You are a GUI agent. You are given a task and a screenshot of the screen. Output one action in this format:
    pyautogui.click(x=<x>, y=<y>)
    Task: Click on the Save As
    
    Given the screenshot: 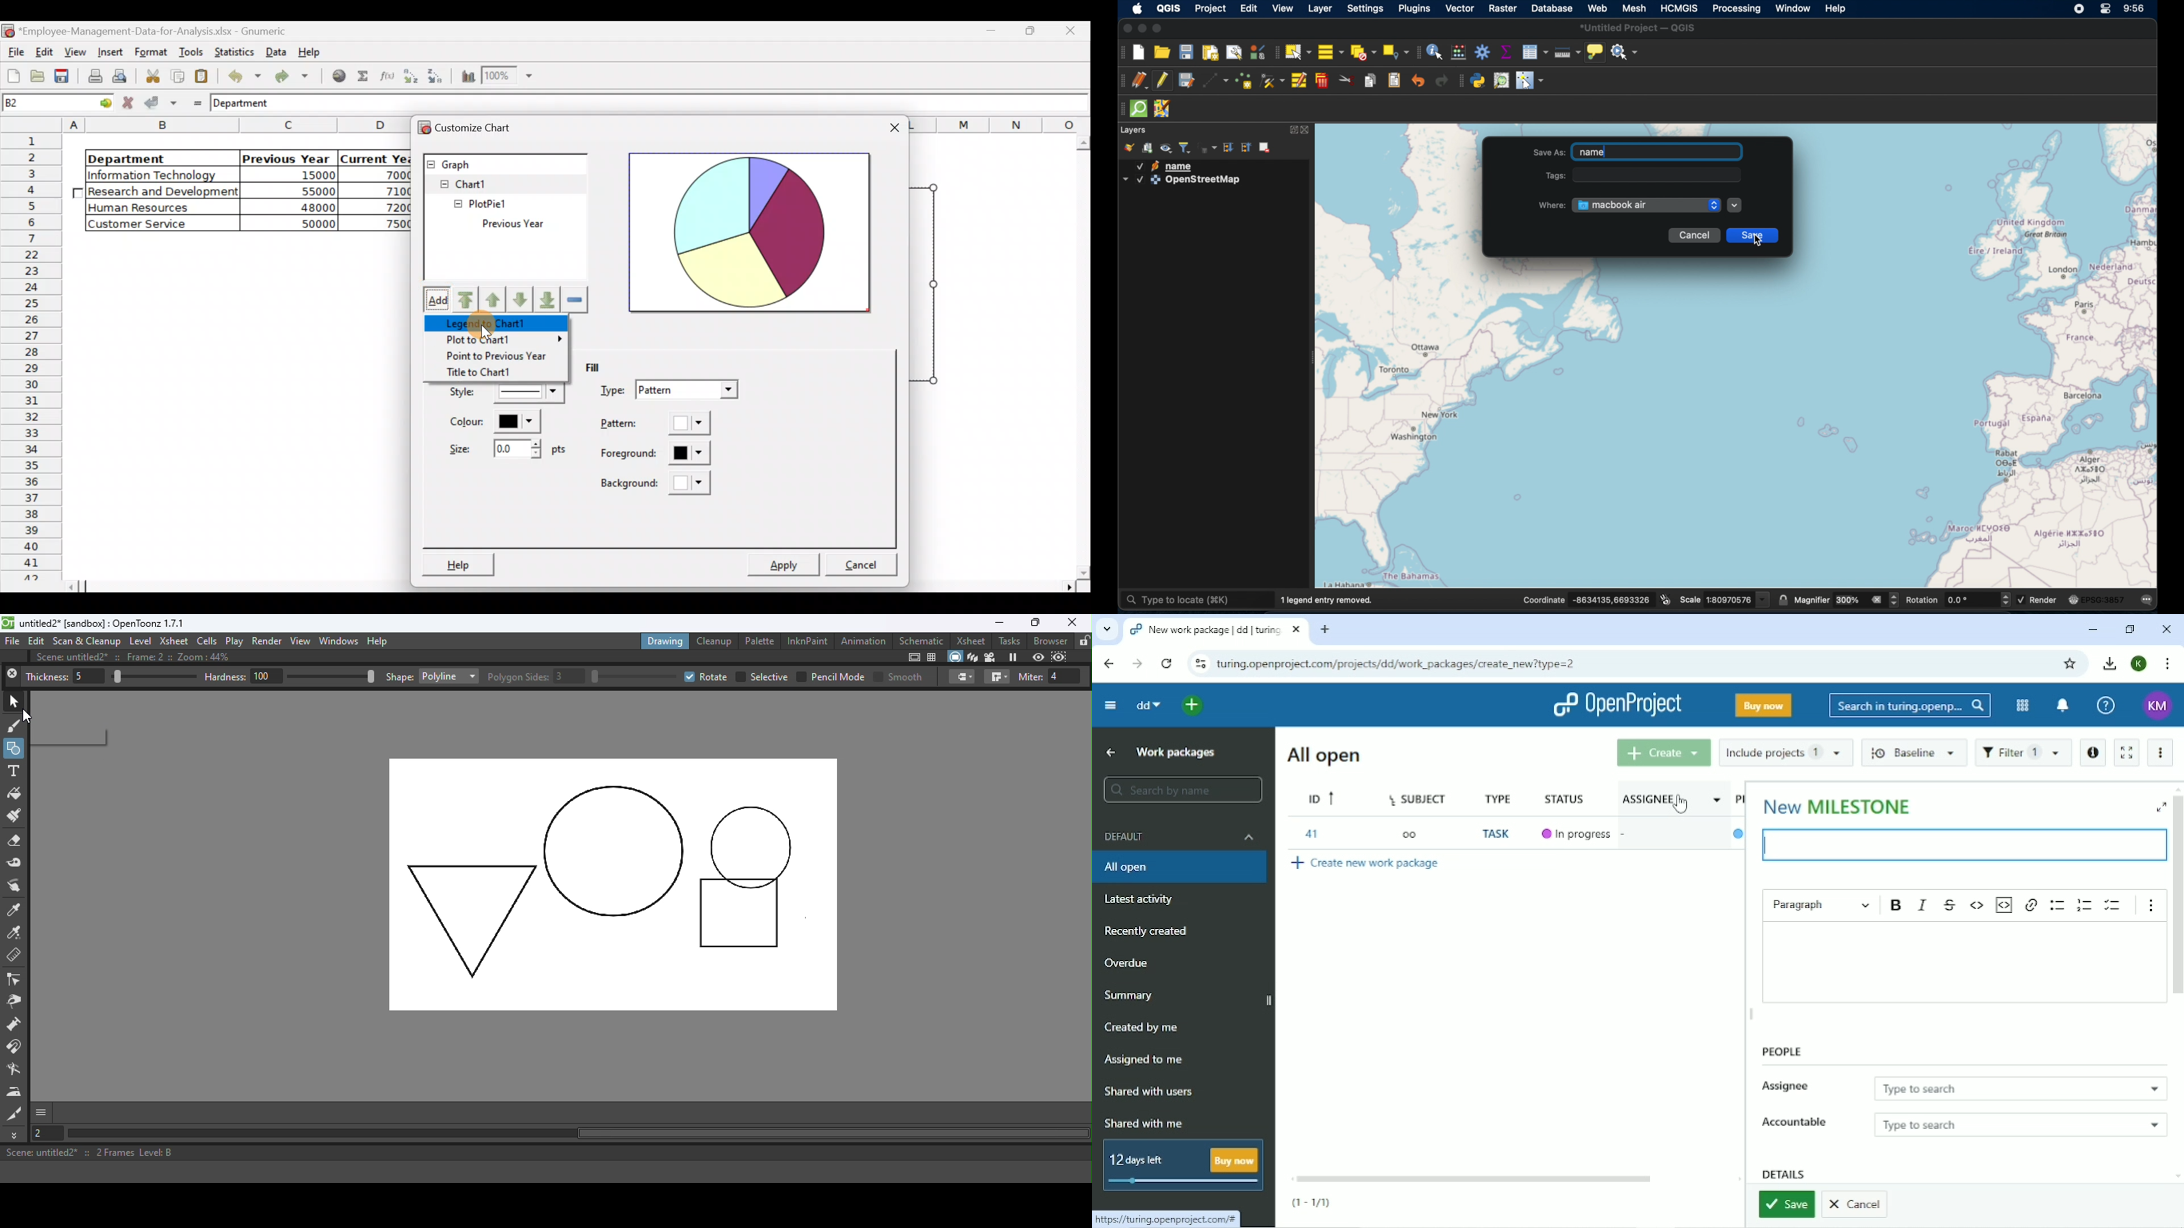 What is the action you would take?
    pyautogui.click(x=1640, y=152)
    